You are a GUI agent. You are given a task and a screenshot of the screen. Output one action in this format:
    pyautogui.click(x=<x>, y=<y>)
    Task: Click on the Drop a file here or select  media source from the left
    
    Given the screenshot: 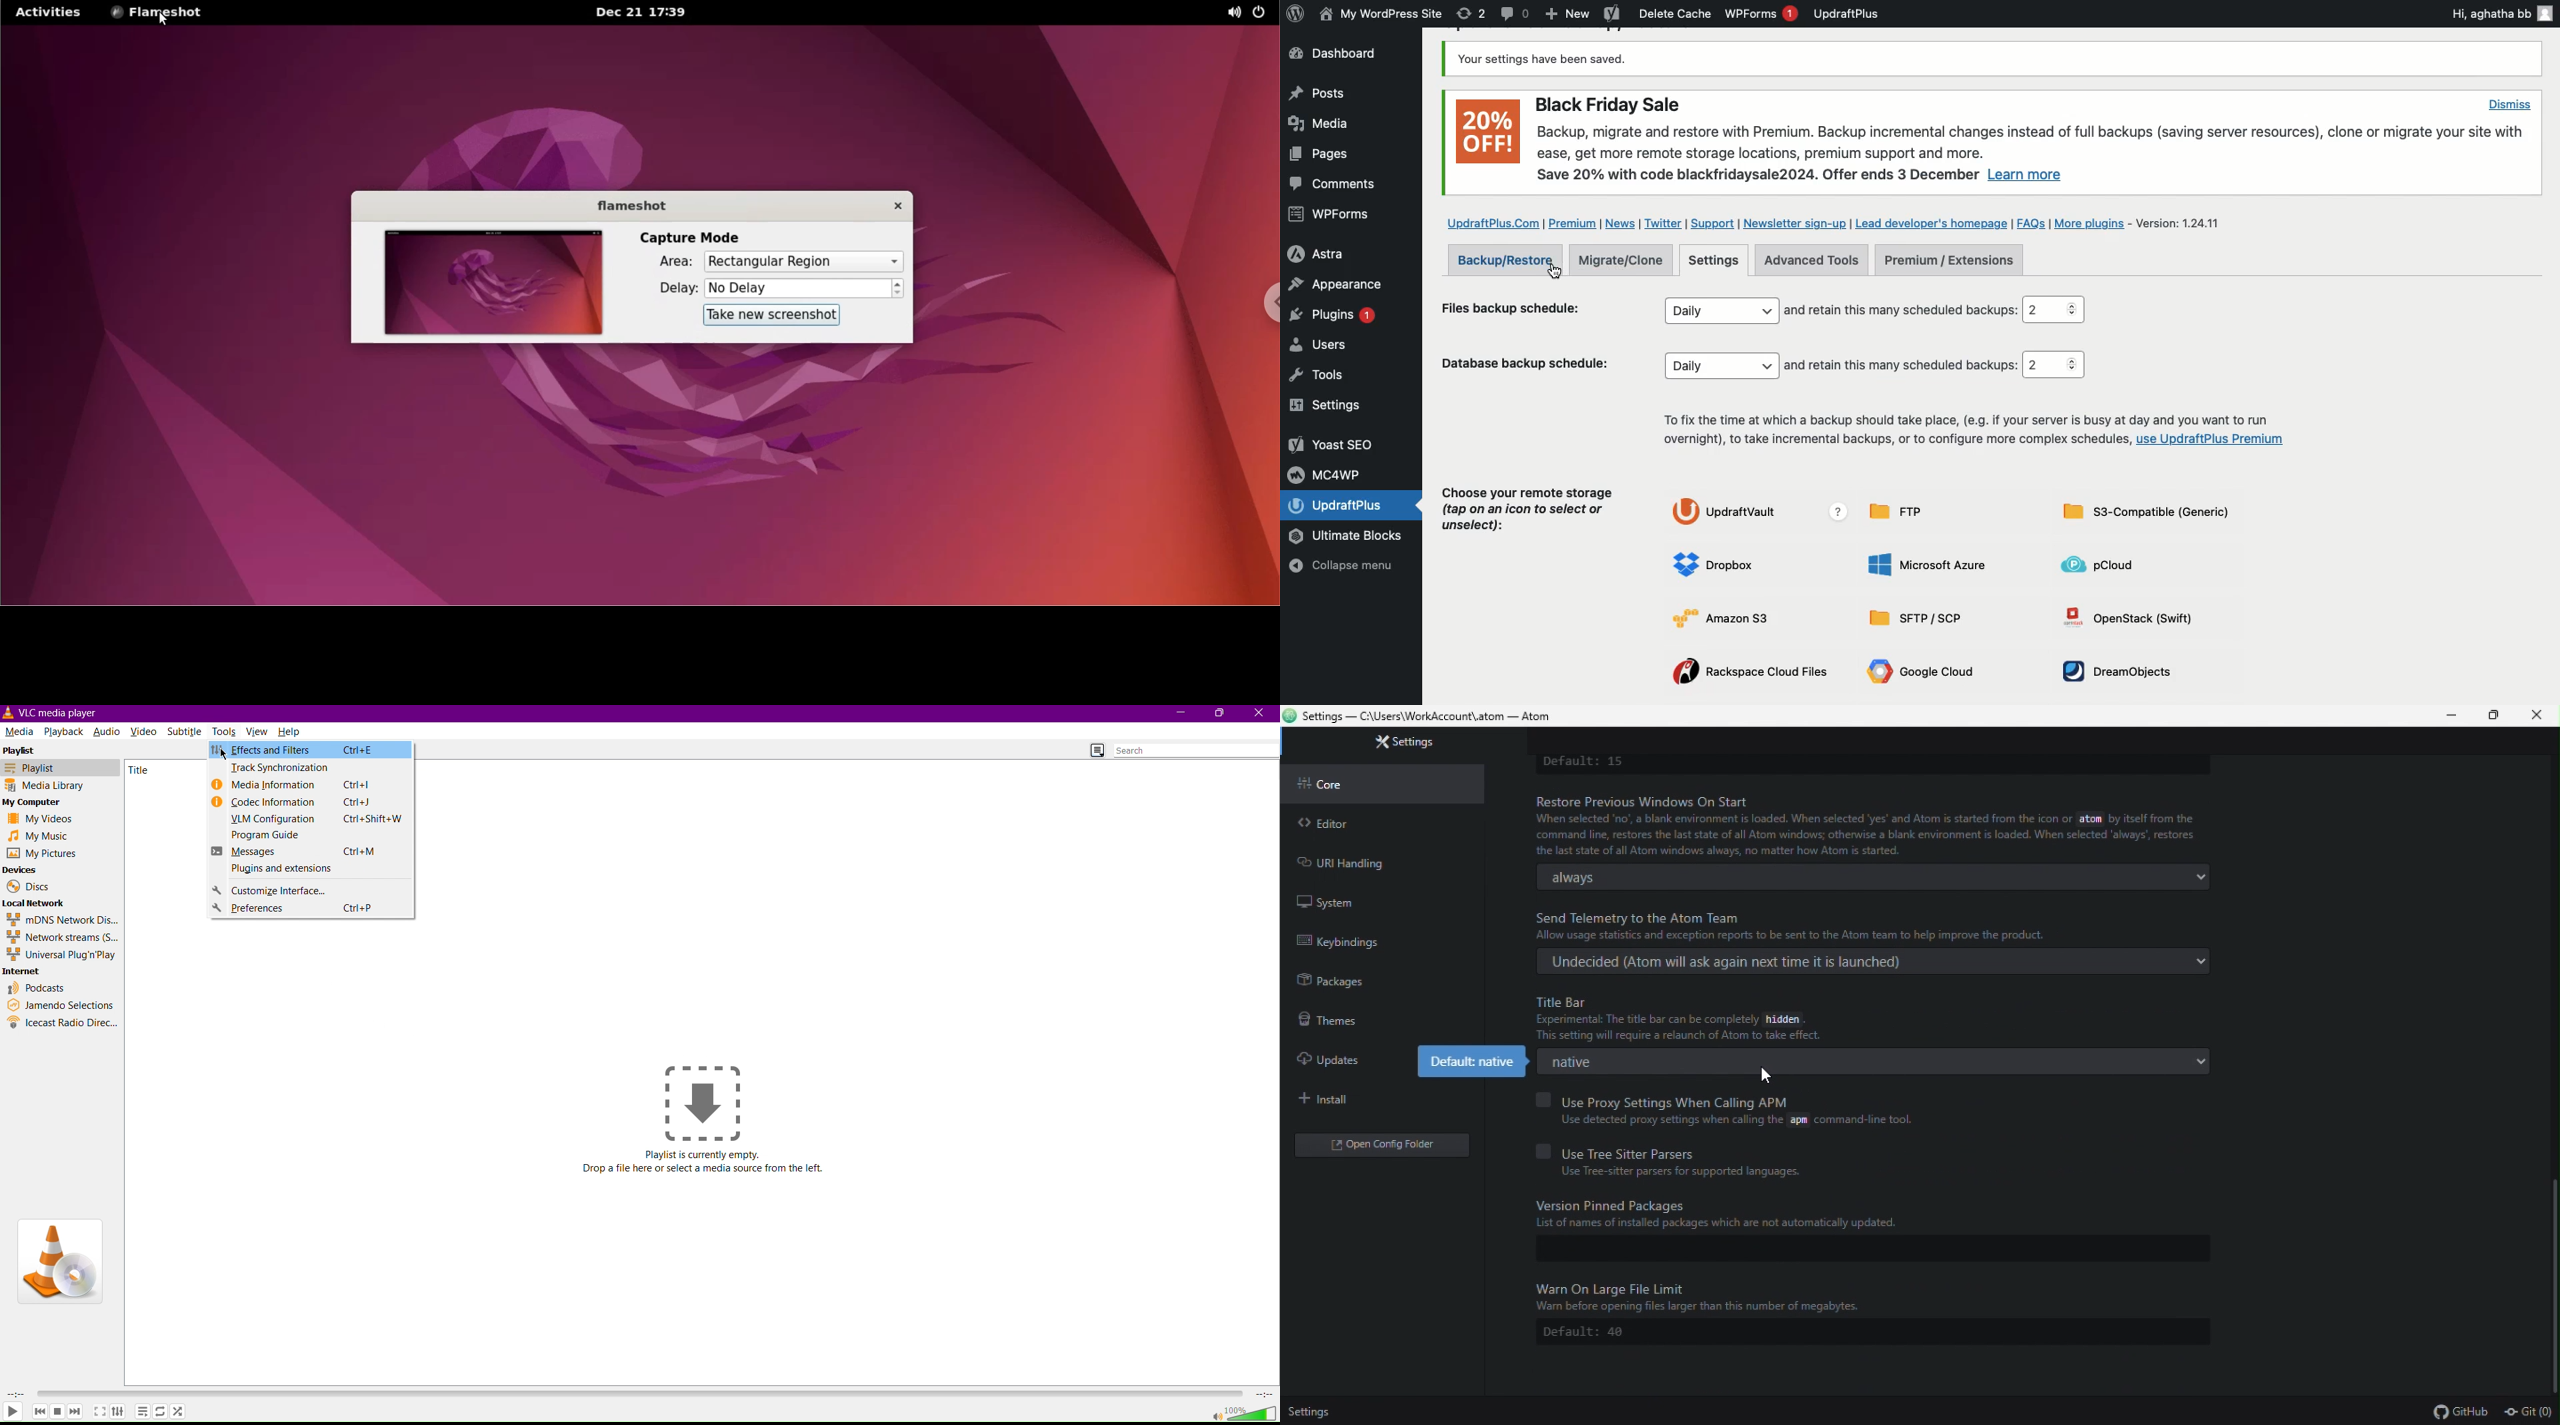 What is the action you would take?
    pyautogui.click(x=708, y=1169)
    